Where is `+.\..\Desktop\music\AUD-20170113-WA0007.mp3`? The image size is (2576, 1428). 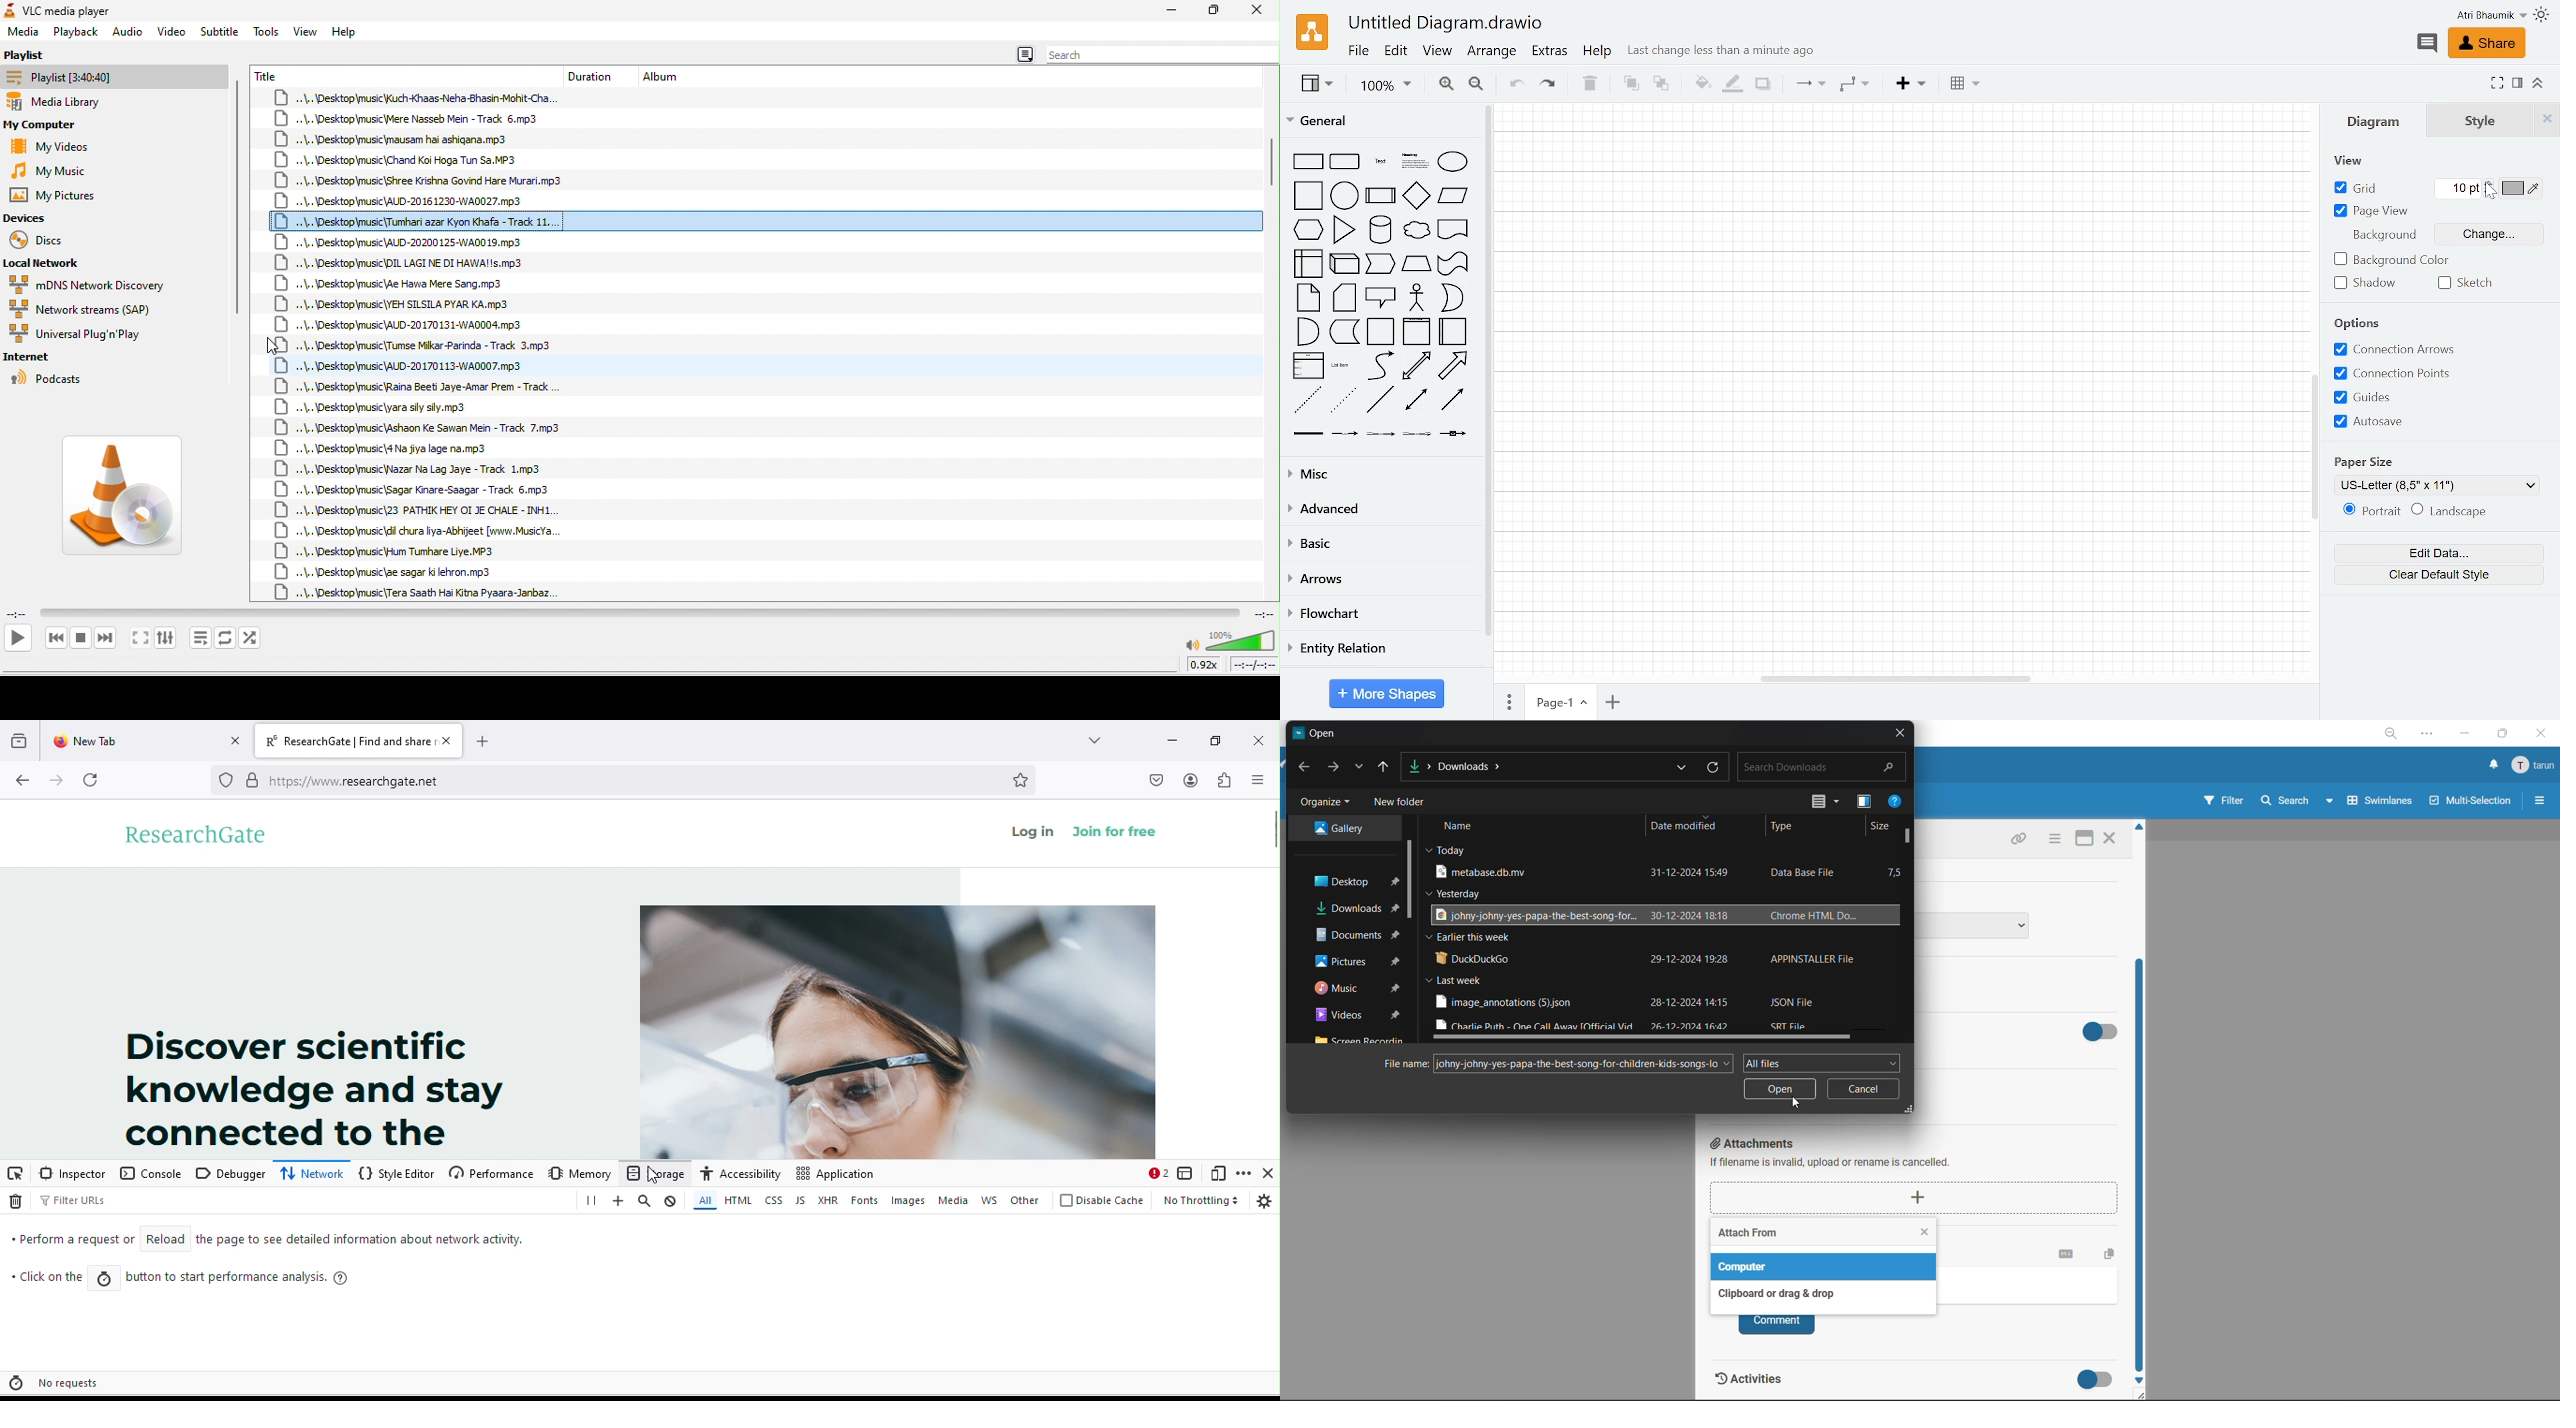
+.\..\Desktop\music\AUD-20170113-WA0007.mp3 is located at coordinates (406, 365).